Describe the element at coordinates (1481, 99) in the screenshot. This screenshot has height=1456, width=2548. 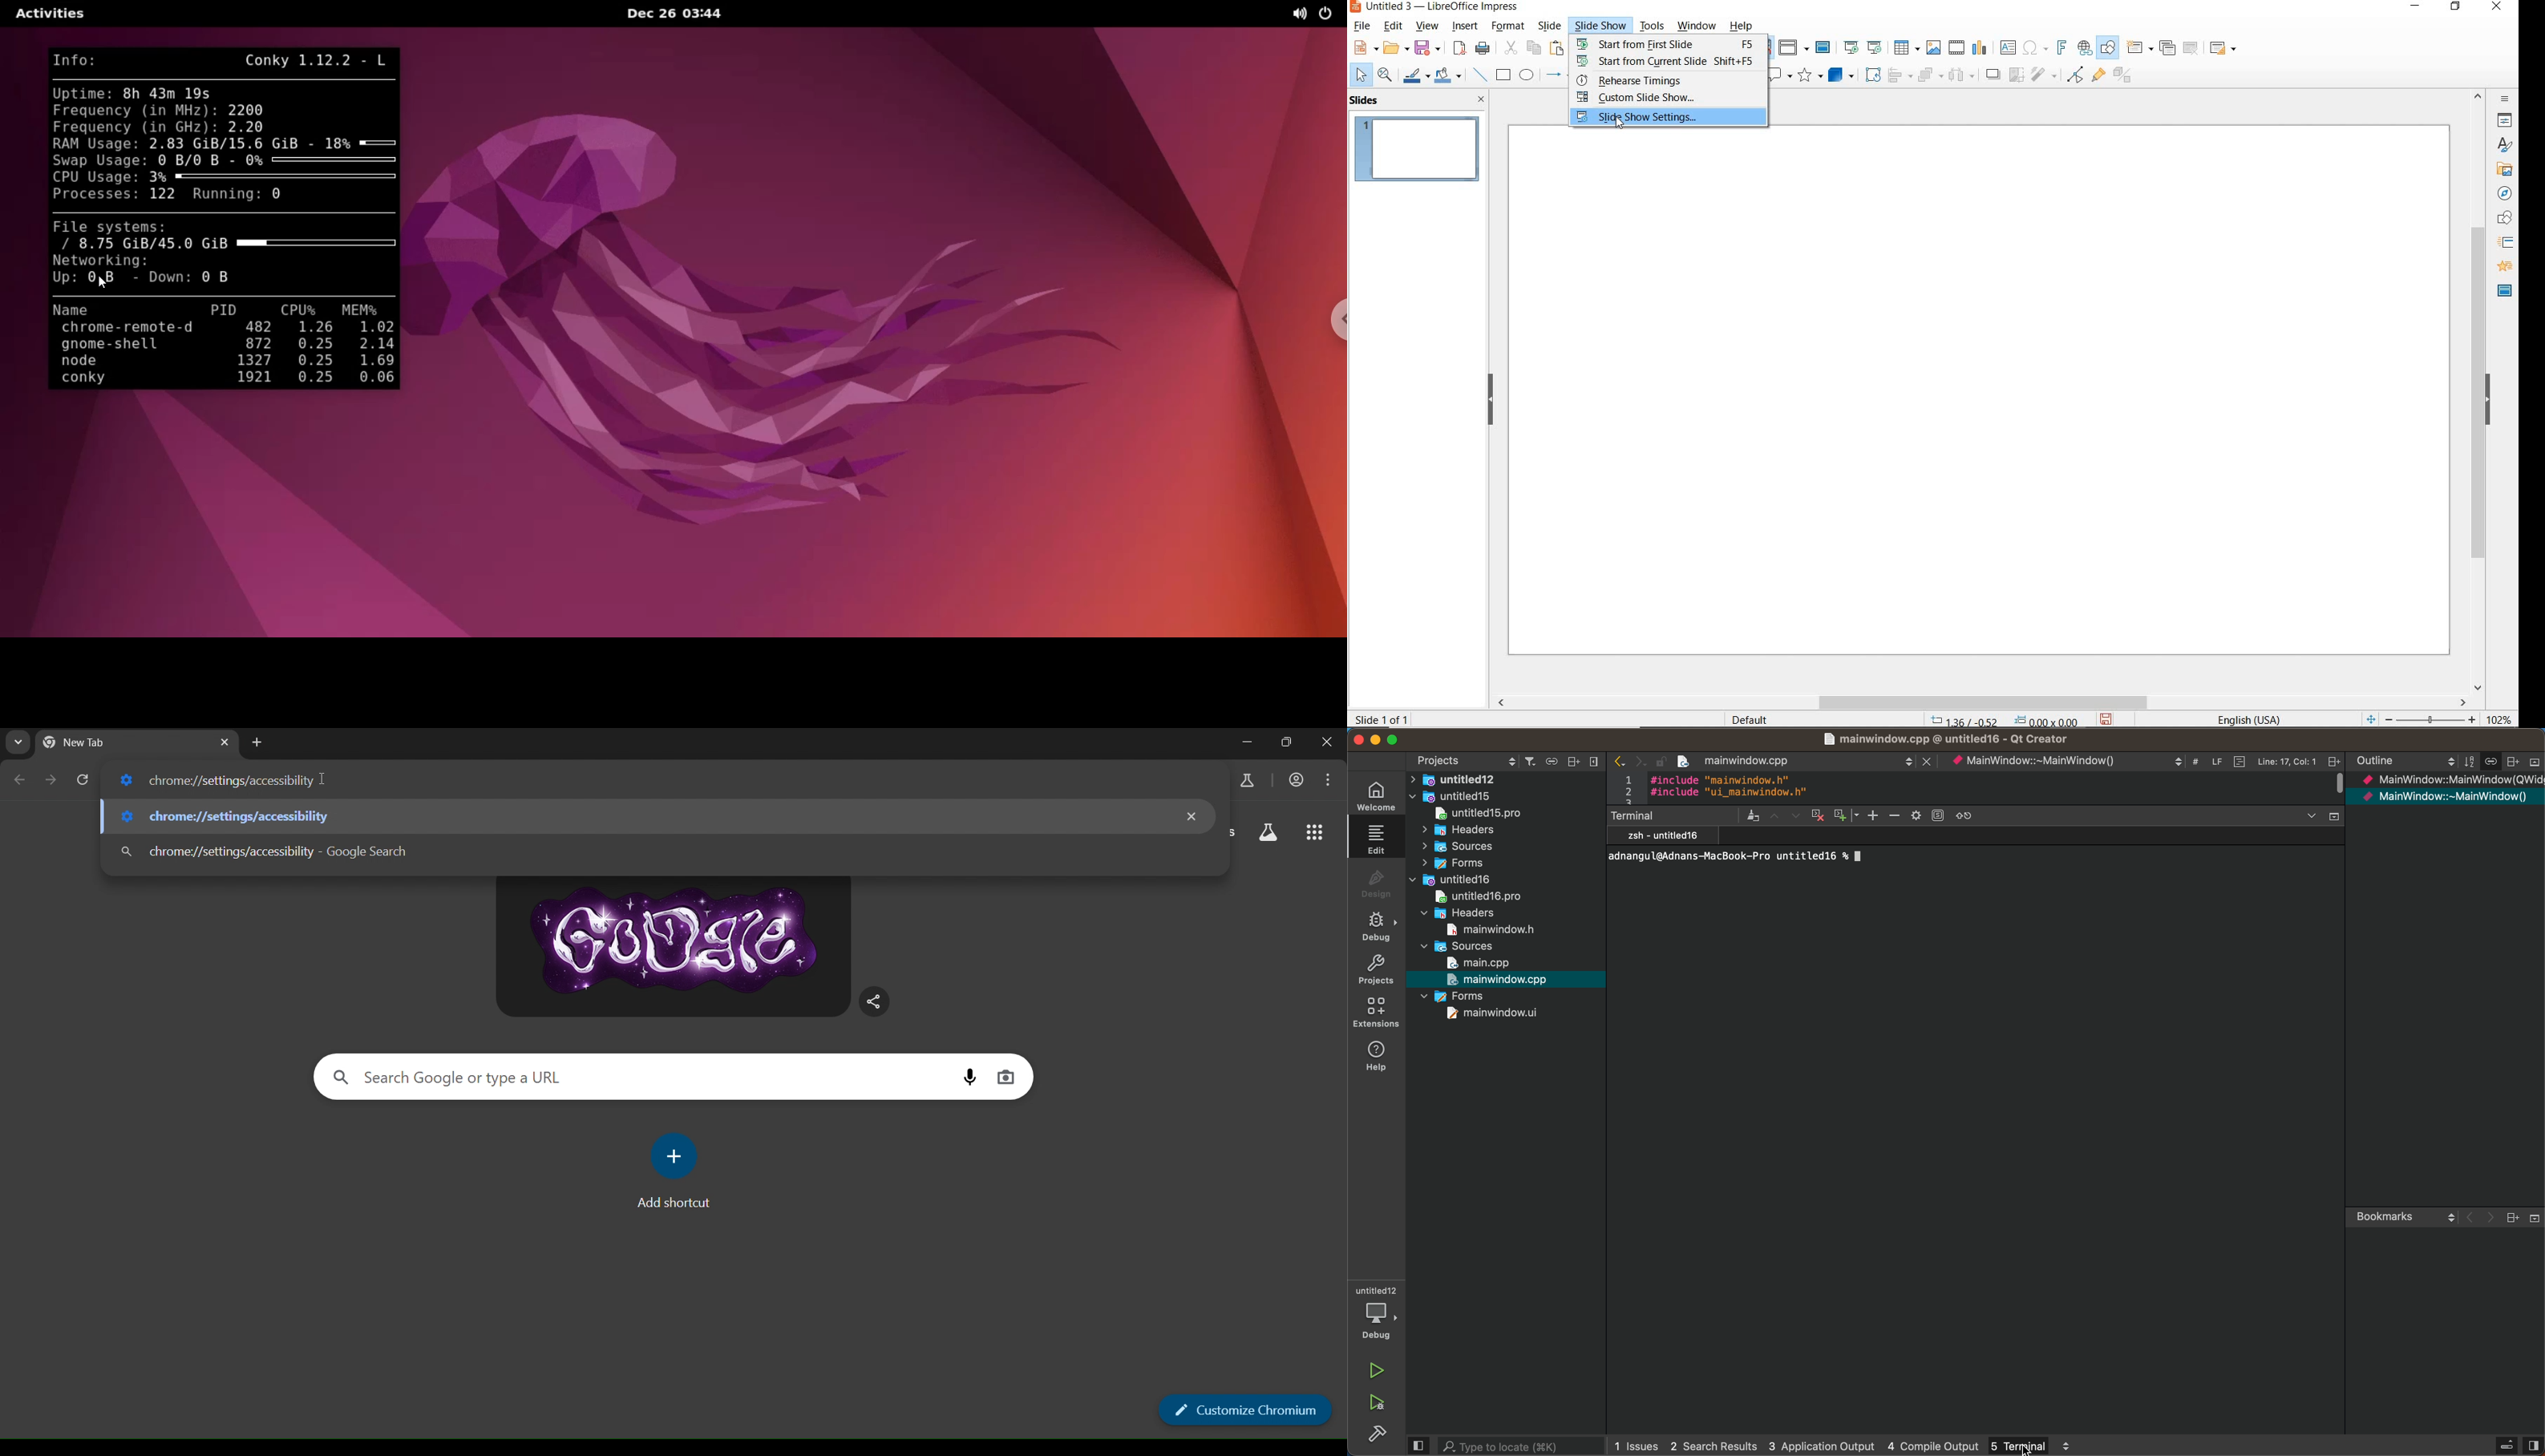
I see `CLOSE` at that location.